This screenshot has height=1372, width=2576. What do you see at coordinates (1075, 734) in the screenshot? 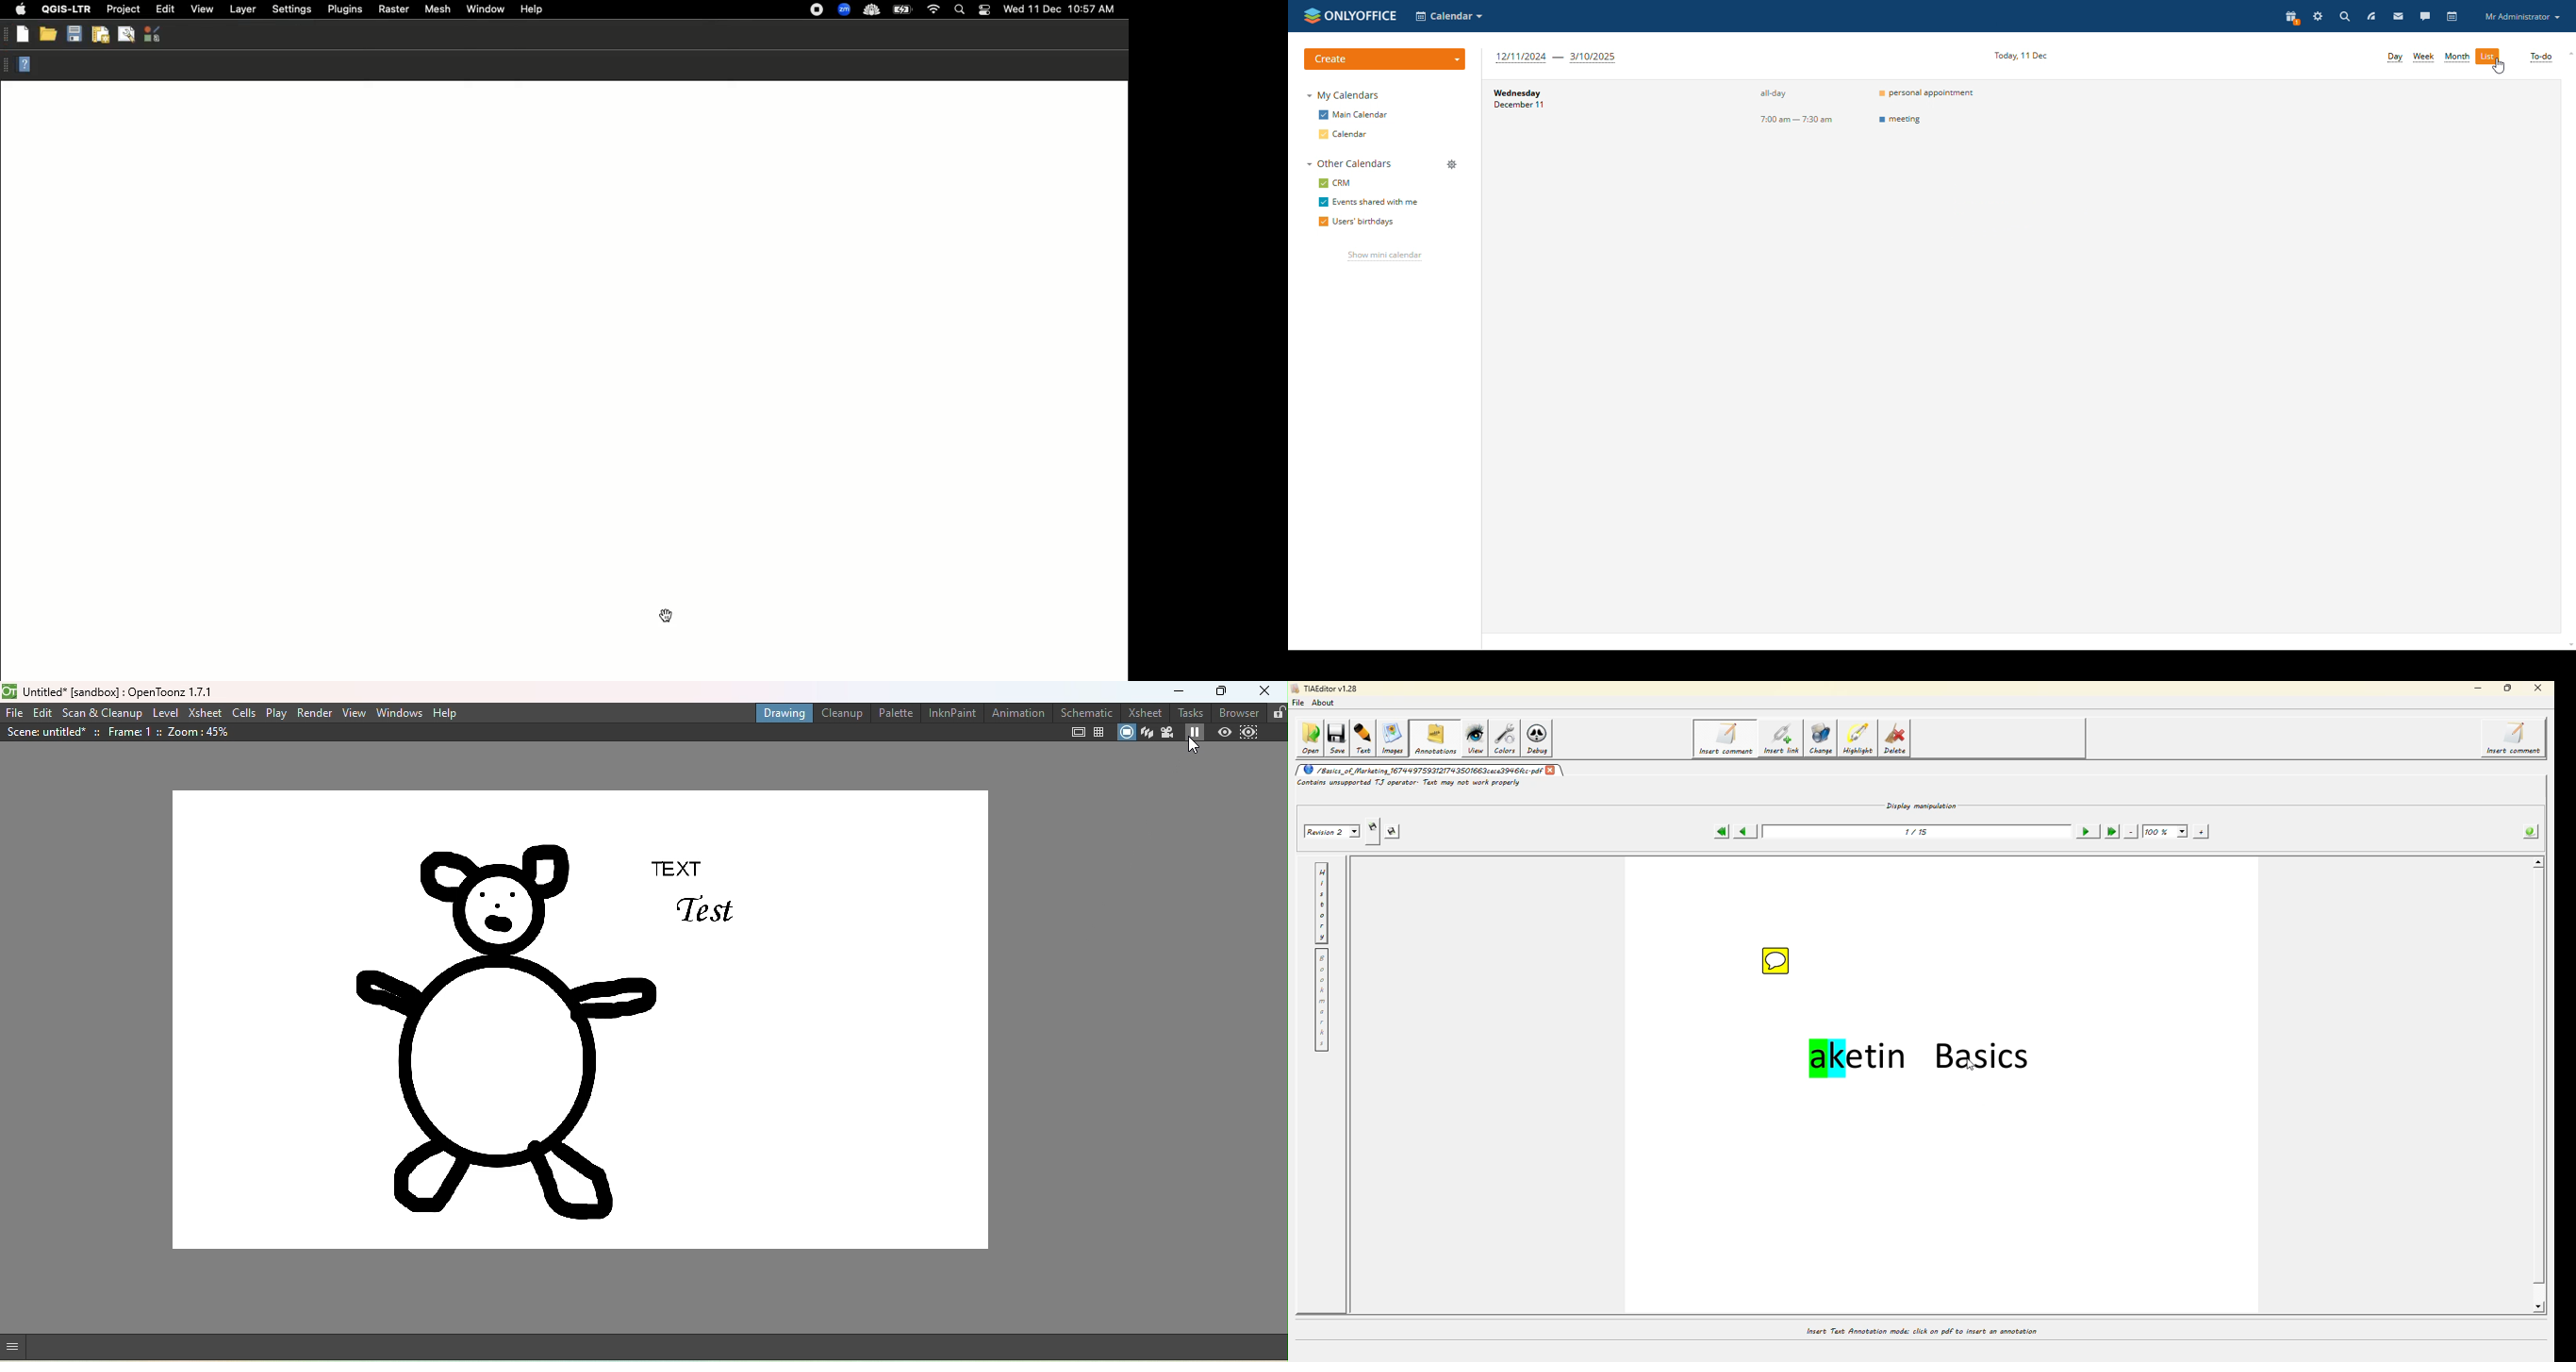
I see `Safe area` at bounding box center [1075, 734].